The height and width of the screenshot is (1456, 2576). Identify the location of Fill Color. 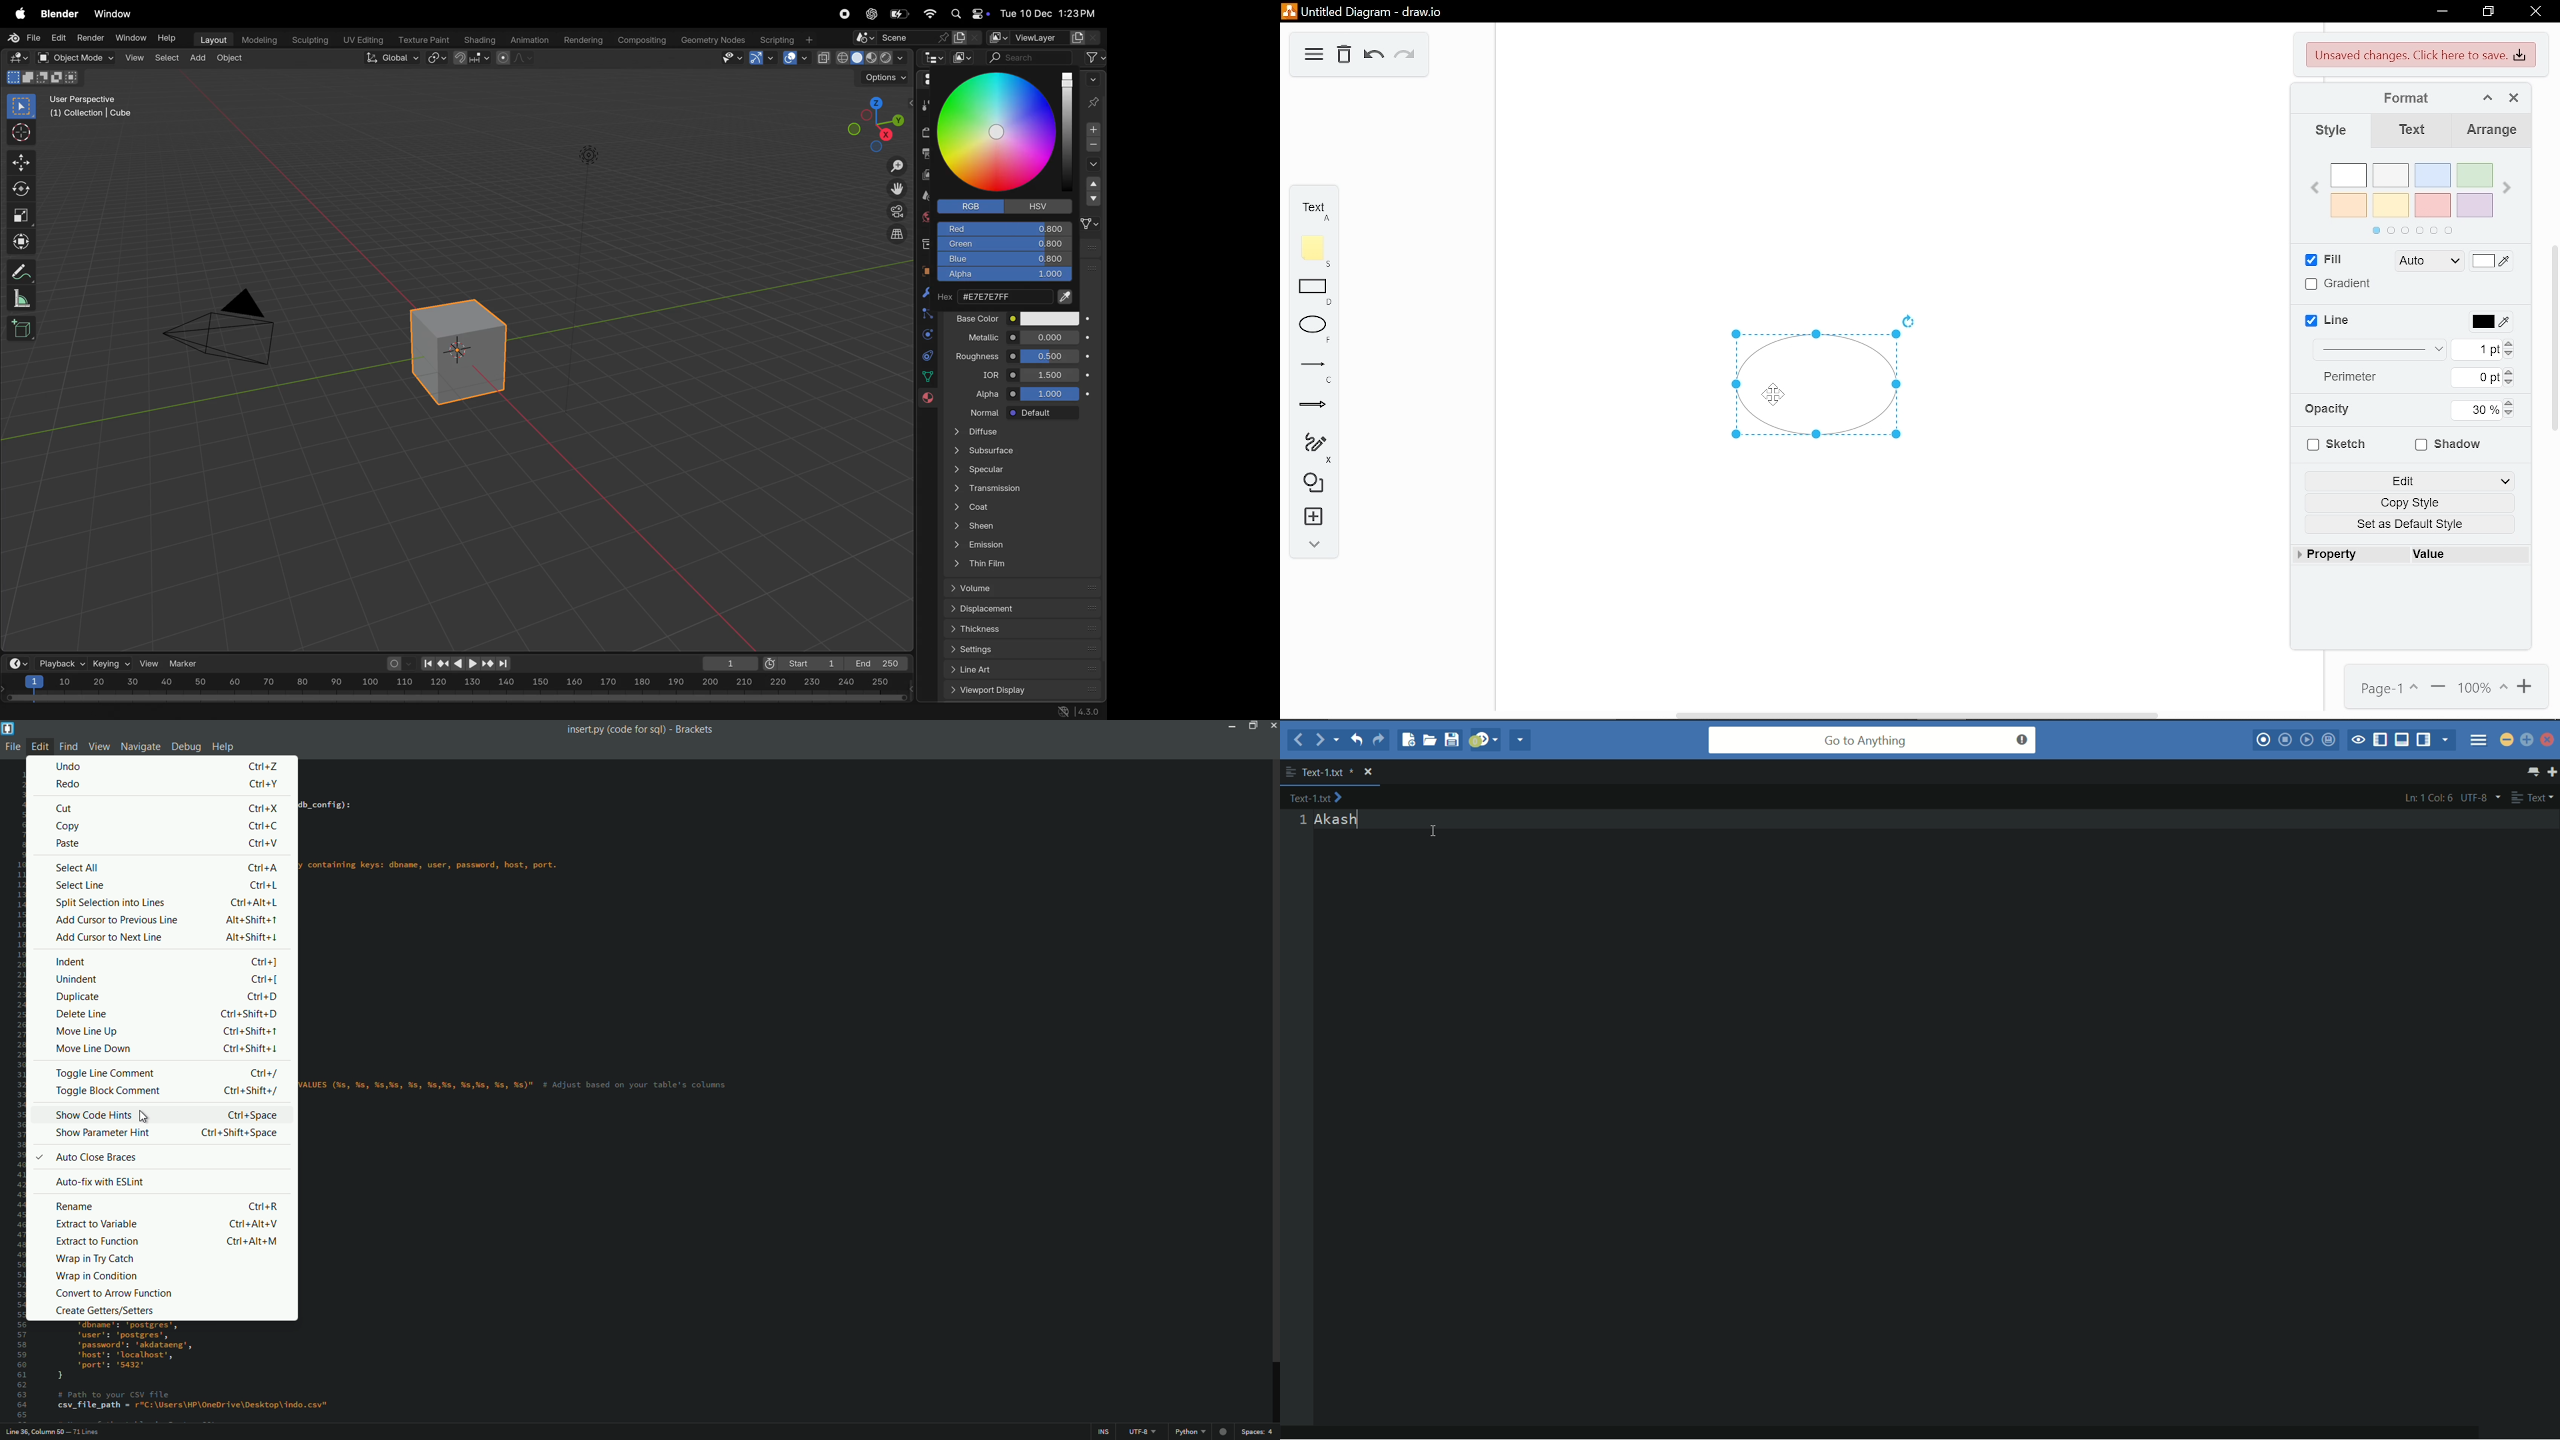
(2491, 261).